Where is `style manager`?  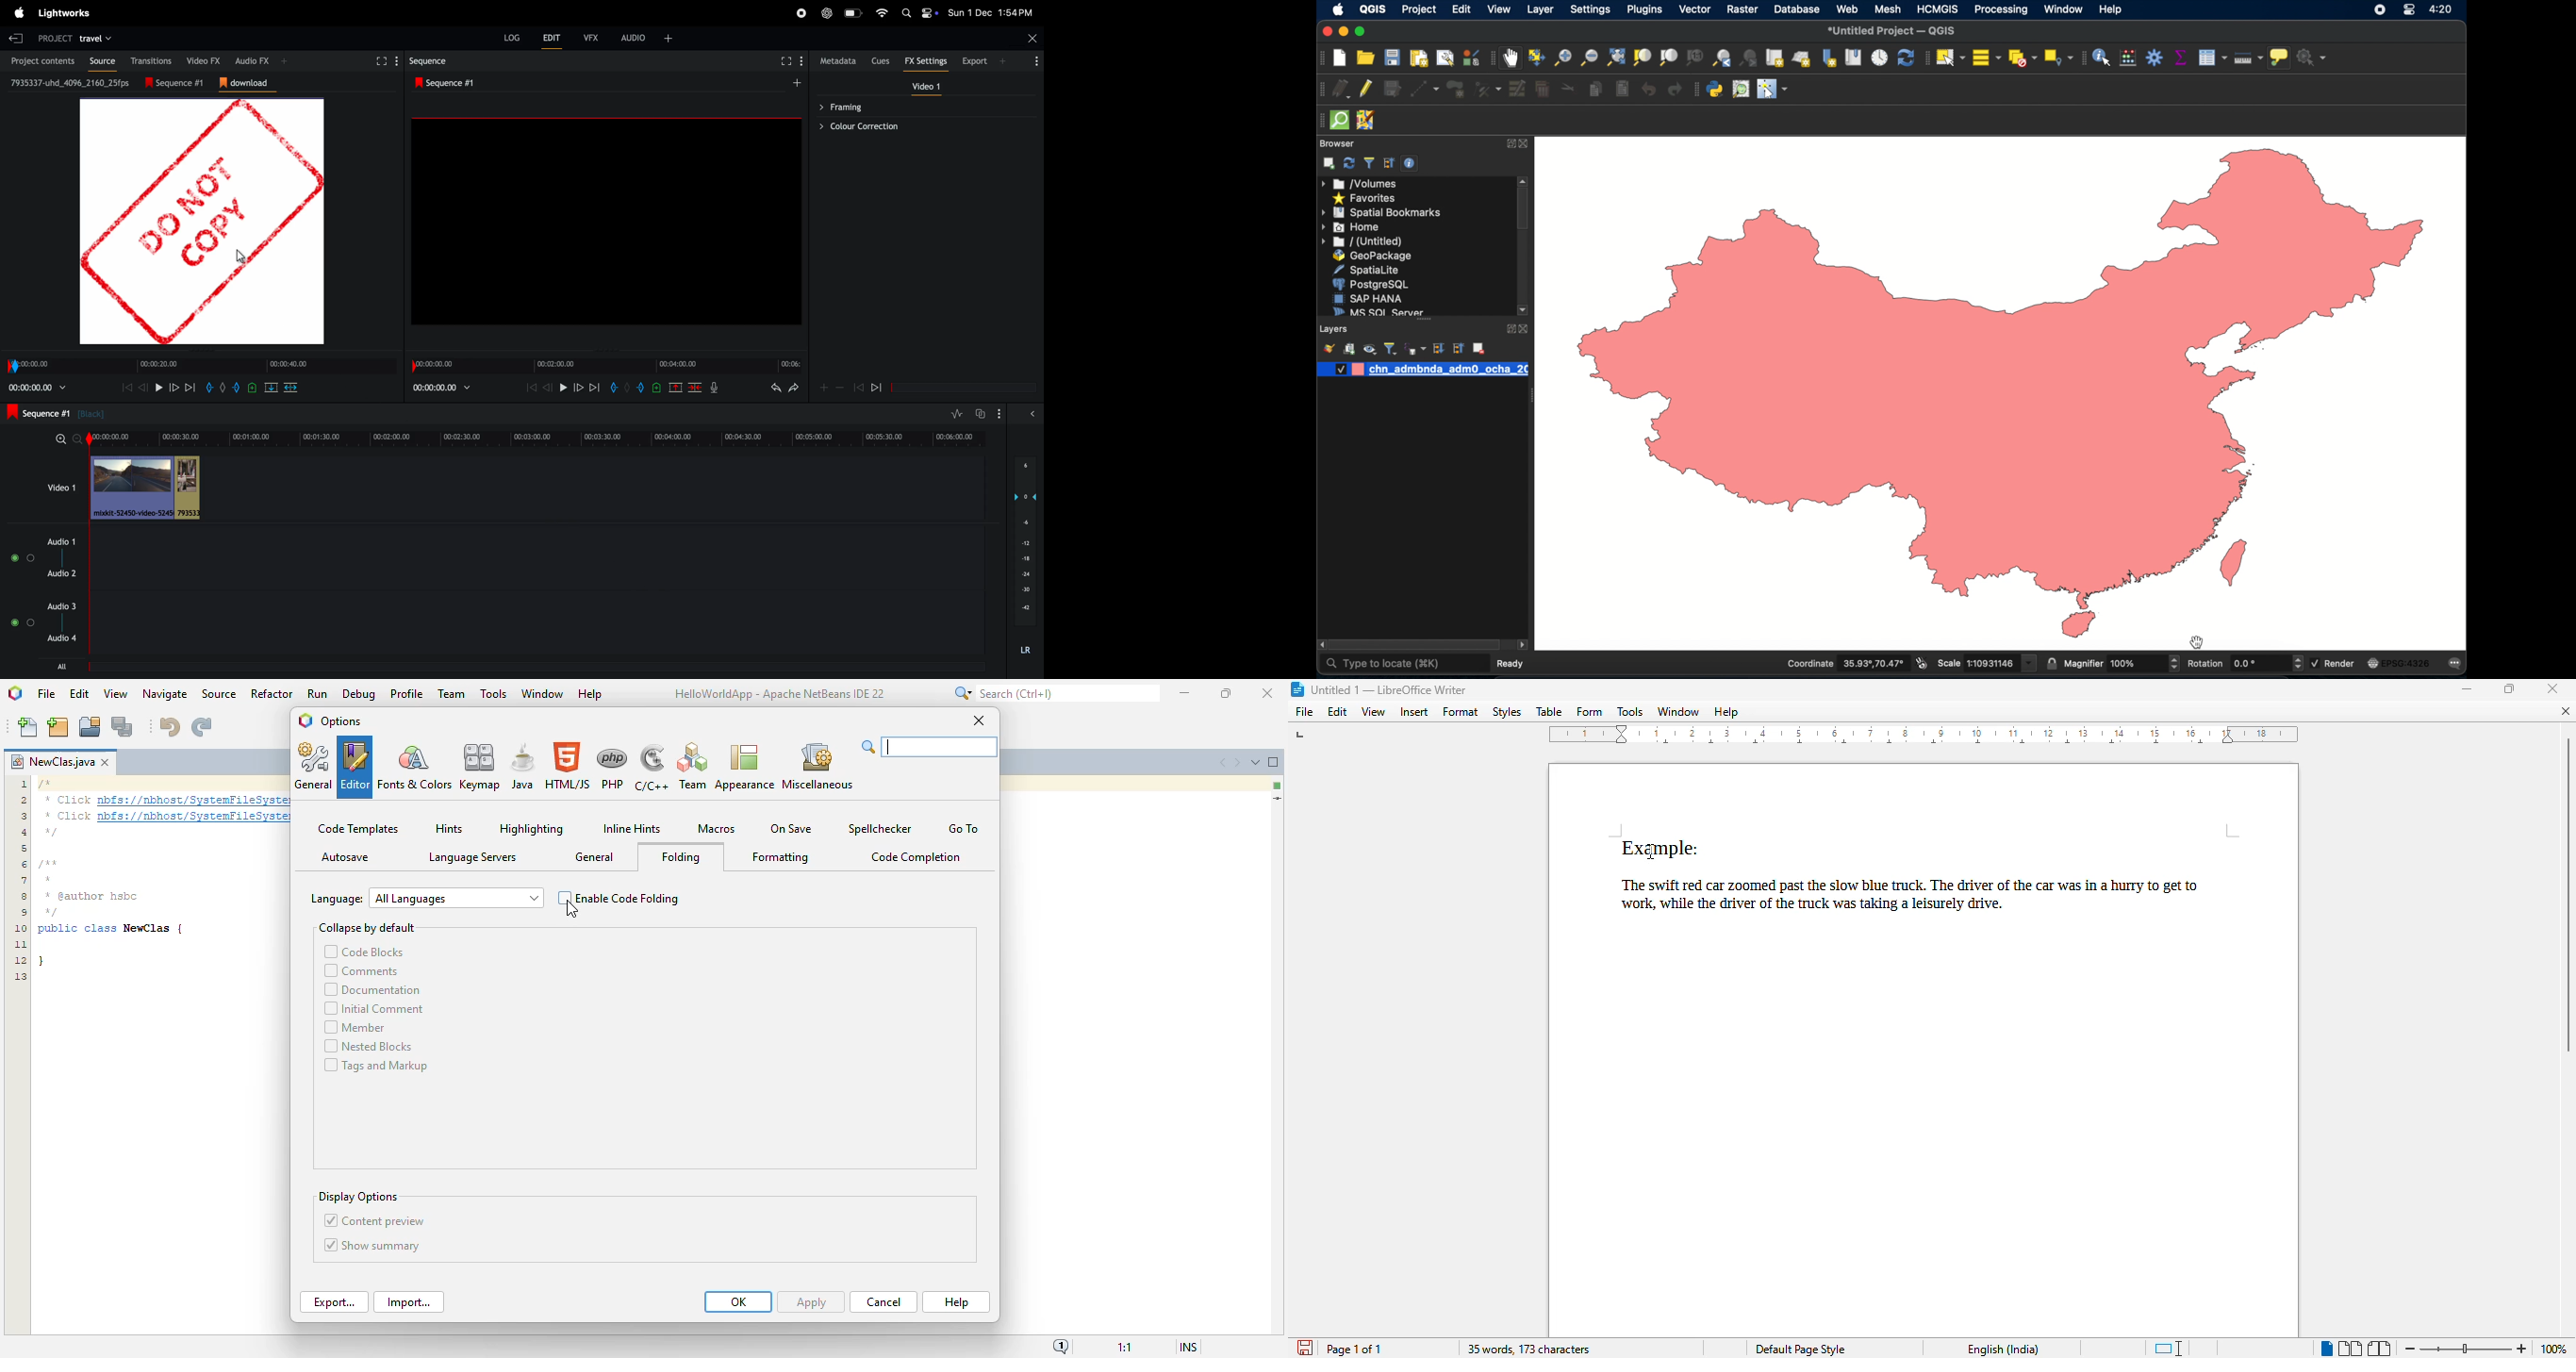 style manager is located at coordinates (1470, 58).